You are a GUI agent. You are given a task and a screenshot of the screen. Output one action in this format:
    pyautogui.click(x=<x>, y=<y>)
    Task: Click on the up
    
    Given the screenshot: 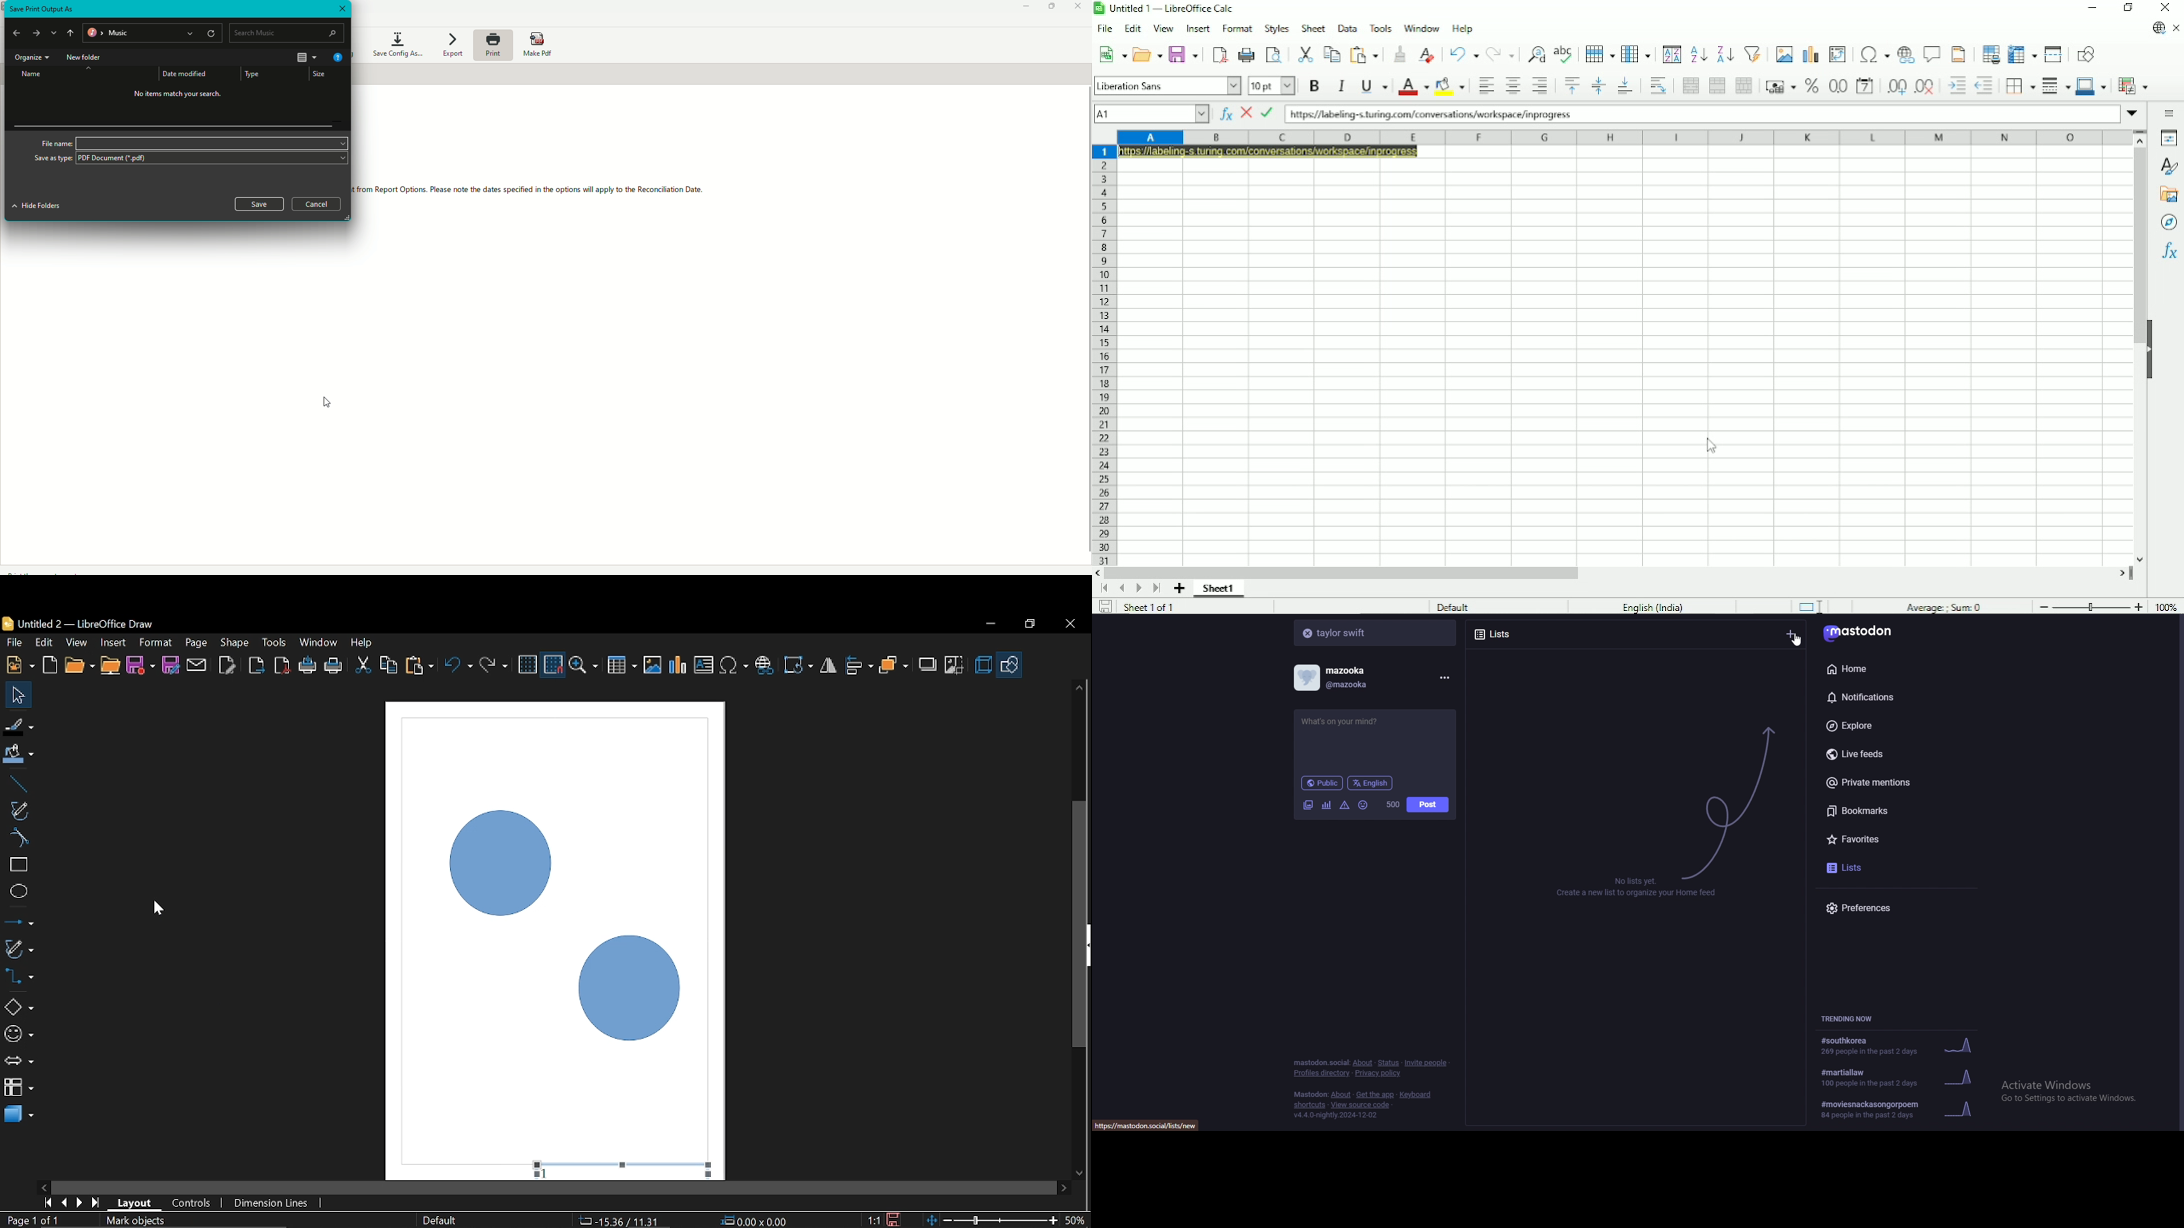 What is the action you would take?
    pyautogui.click(x=71, y=32)
    